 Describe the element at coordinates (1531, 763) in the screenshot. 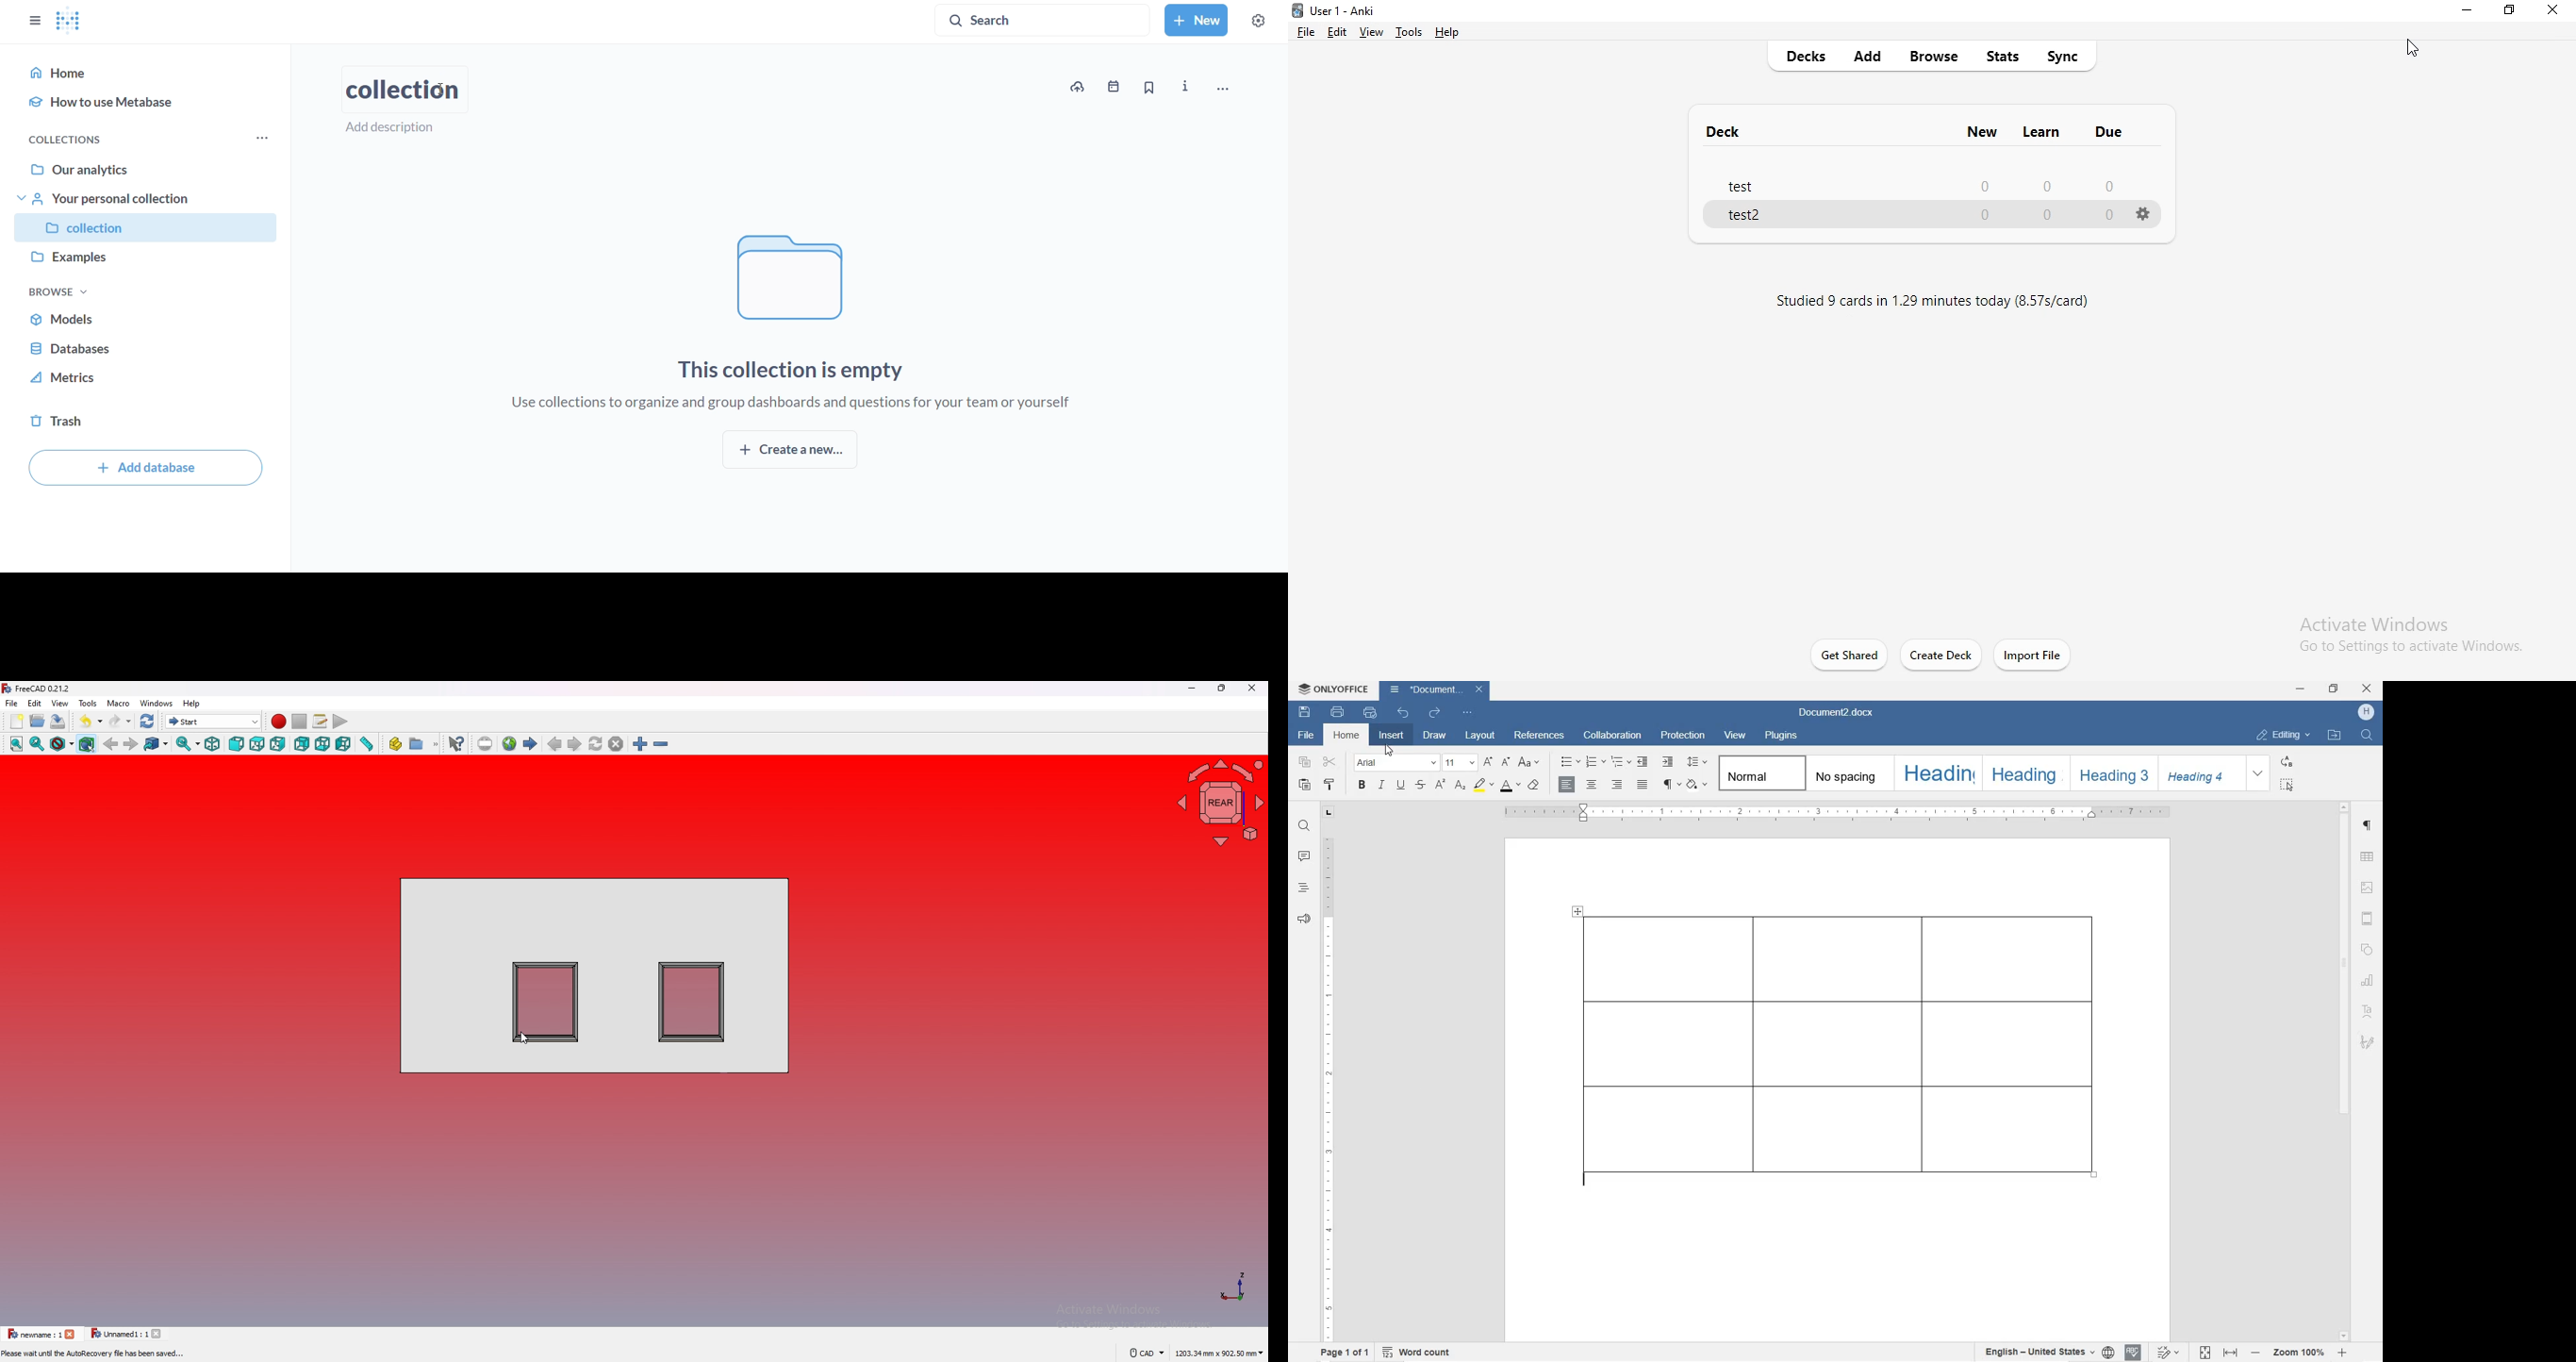

I see `change case` at that location.